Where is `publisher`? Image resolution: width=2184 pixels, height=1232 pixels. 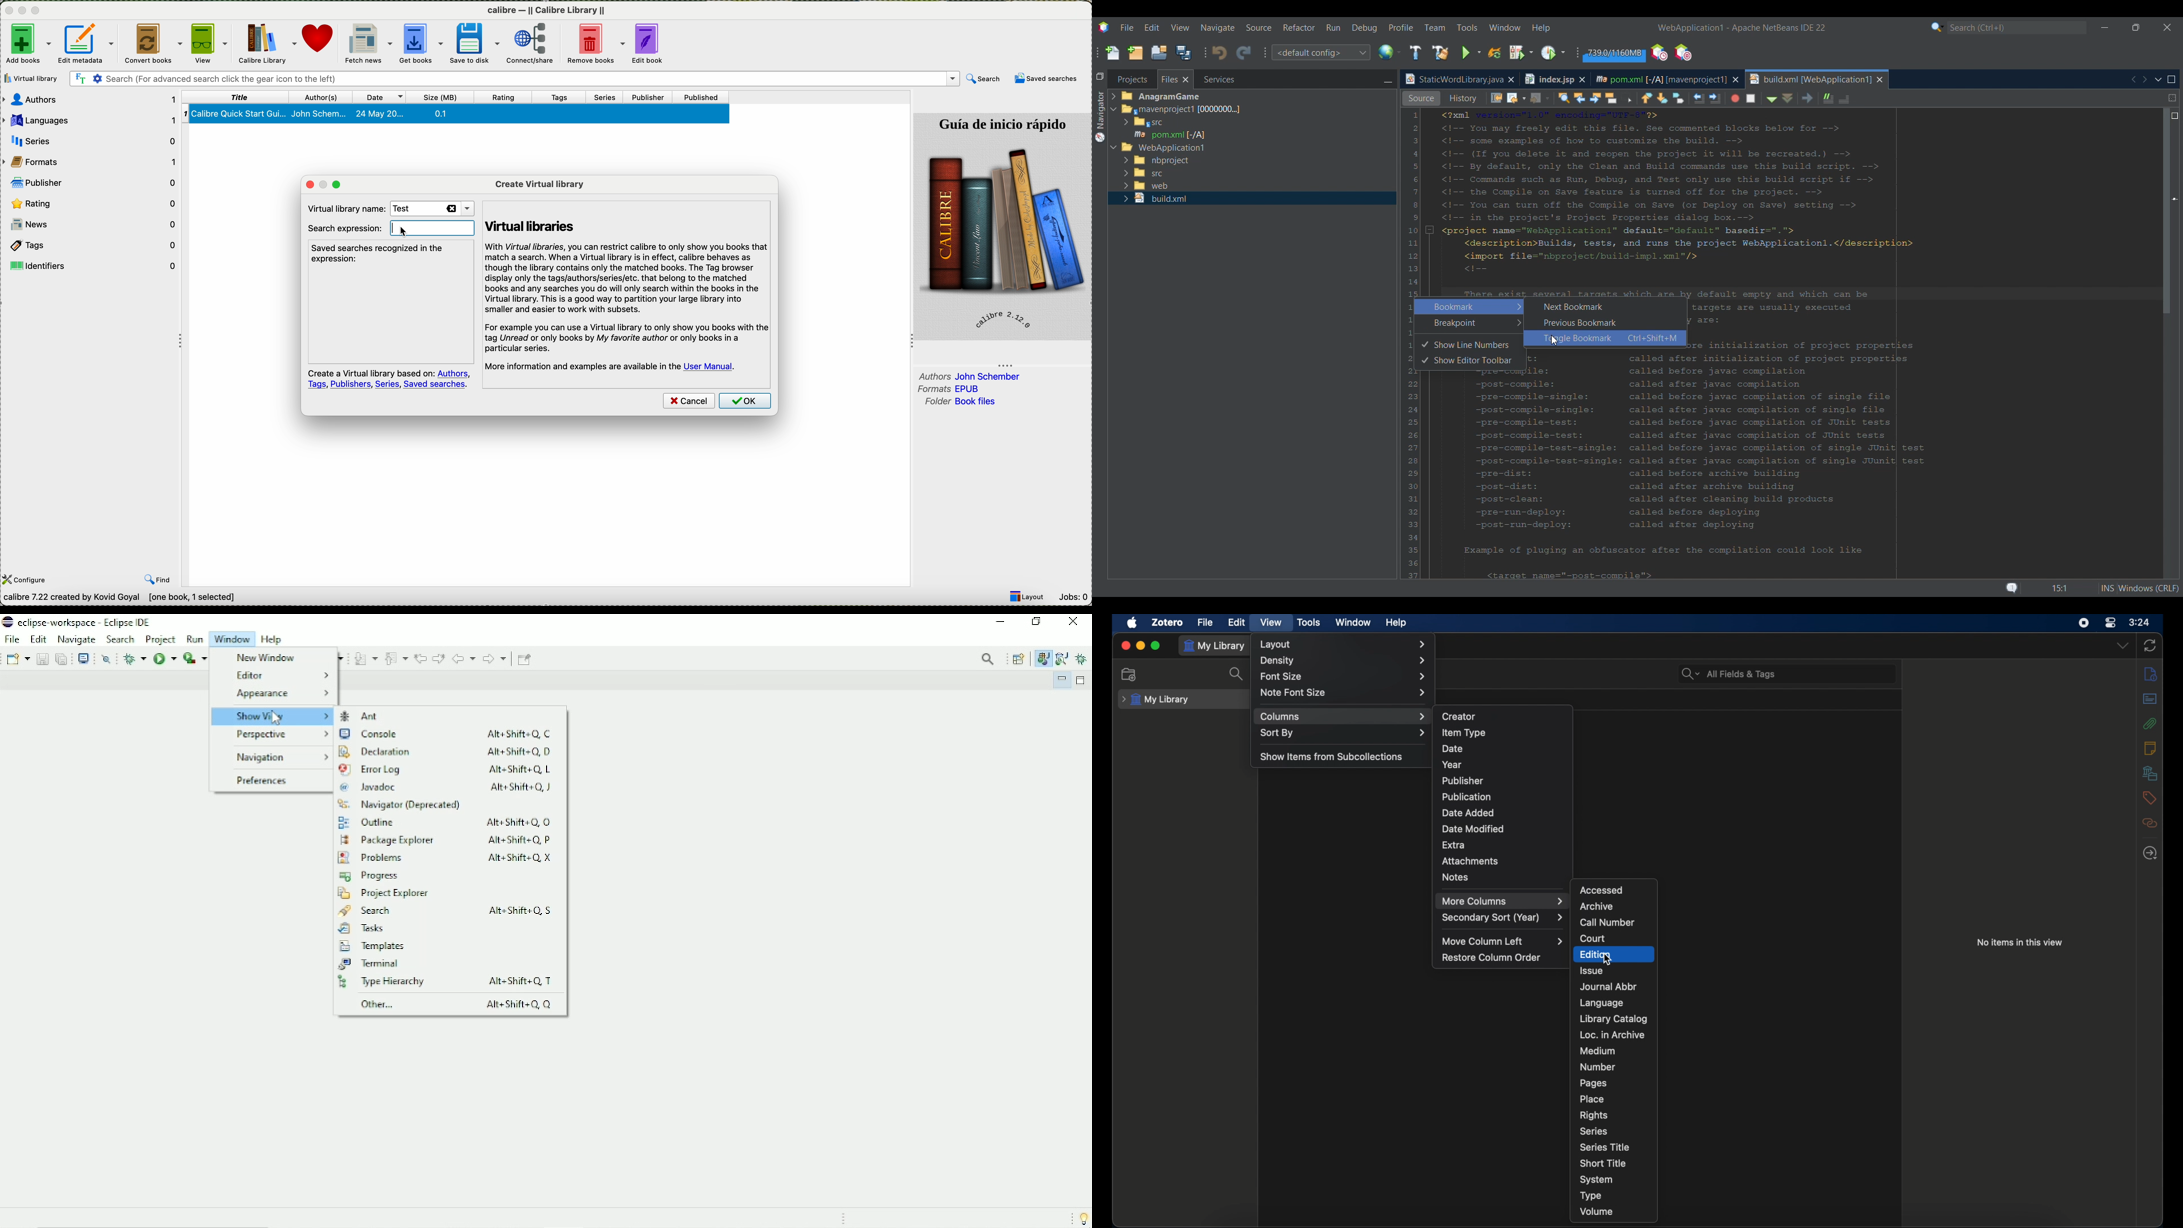 publisher is located at coordinates (1463, 781).